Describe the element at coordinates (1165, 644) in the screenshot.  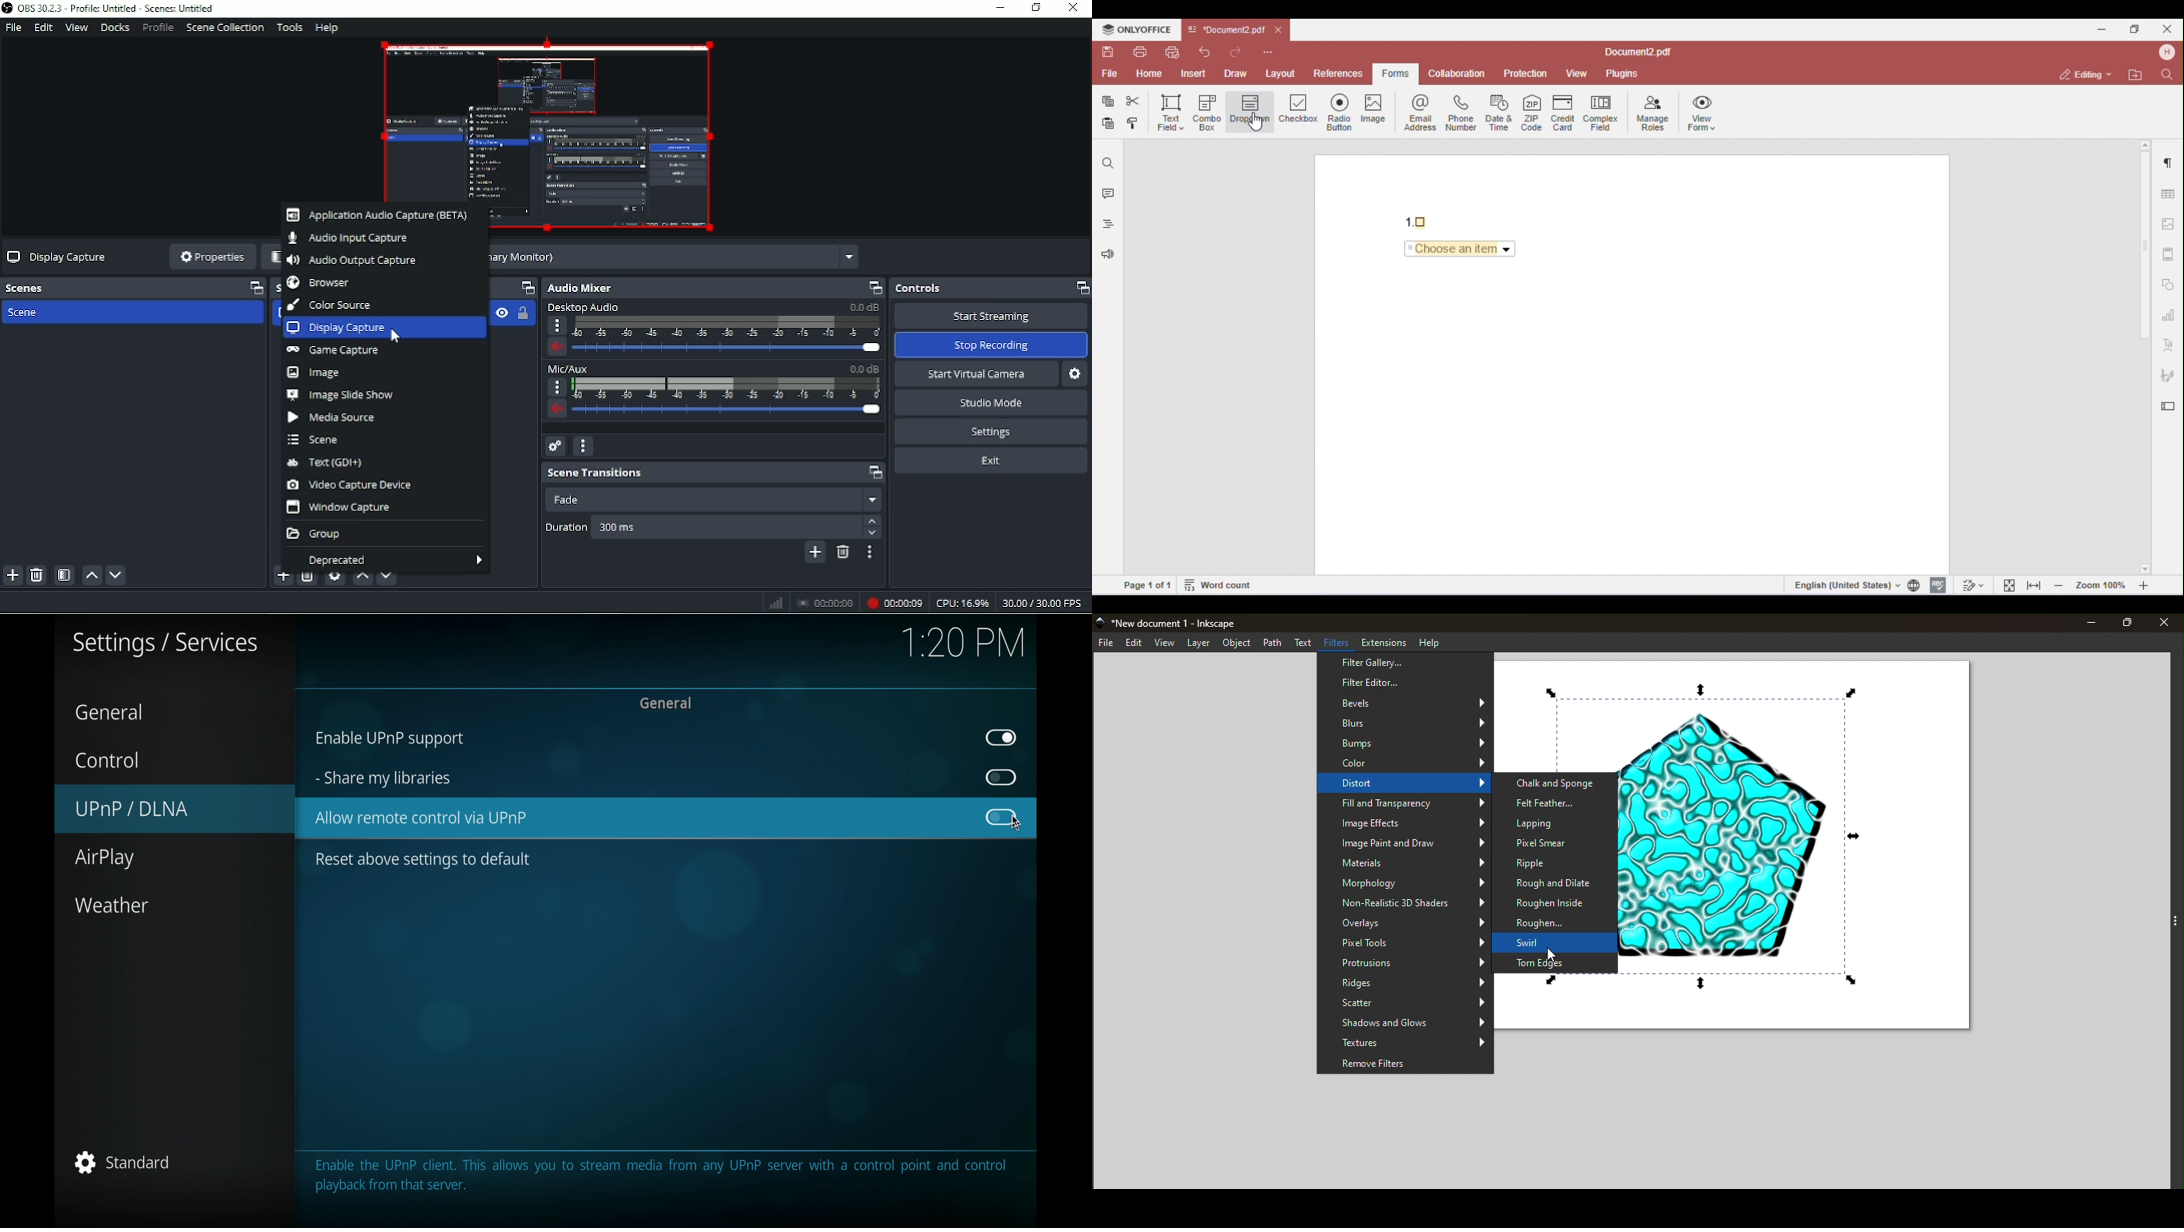
I see `View` at that location.